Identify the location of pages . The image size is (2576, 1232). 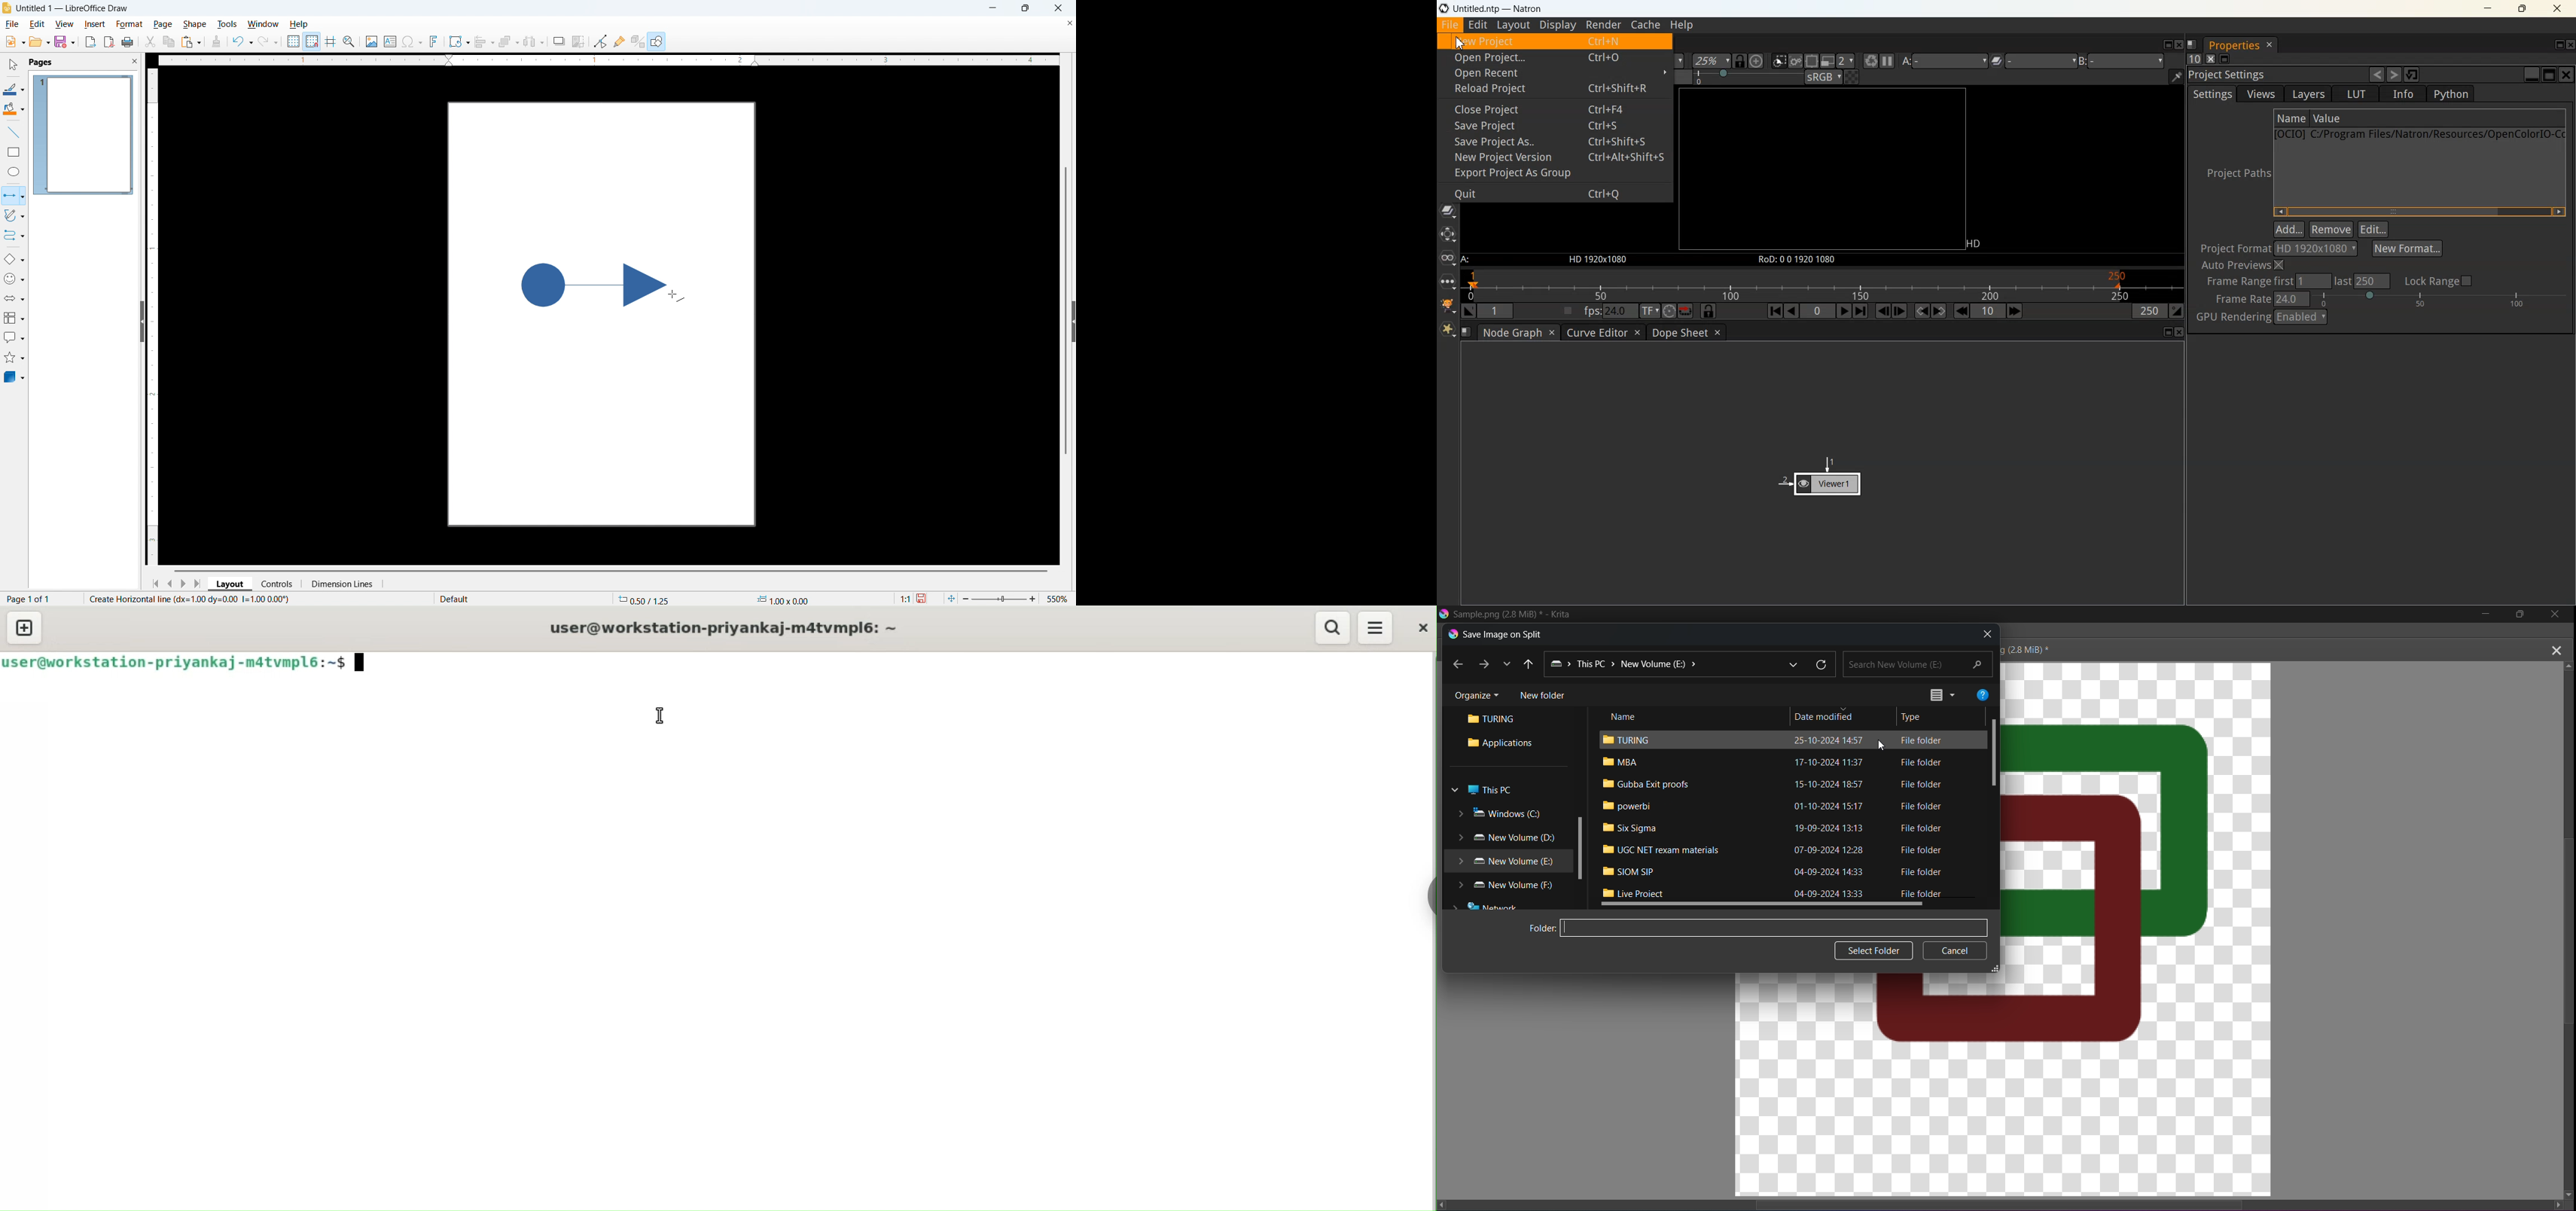
(42, 62).